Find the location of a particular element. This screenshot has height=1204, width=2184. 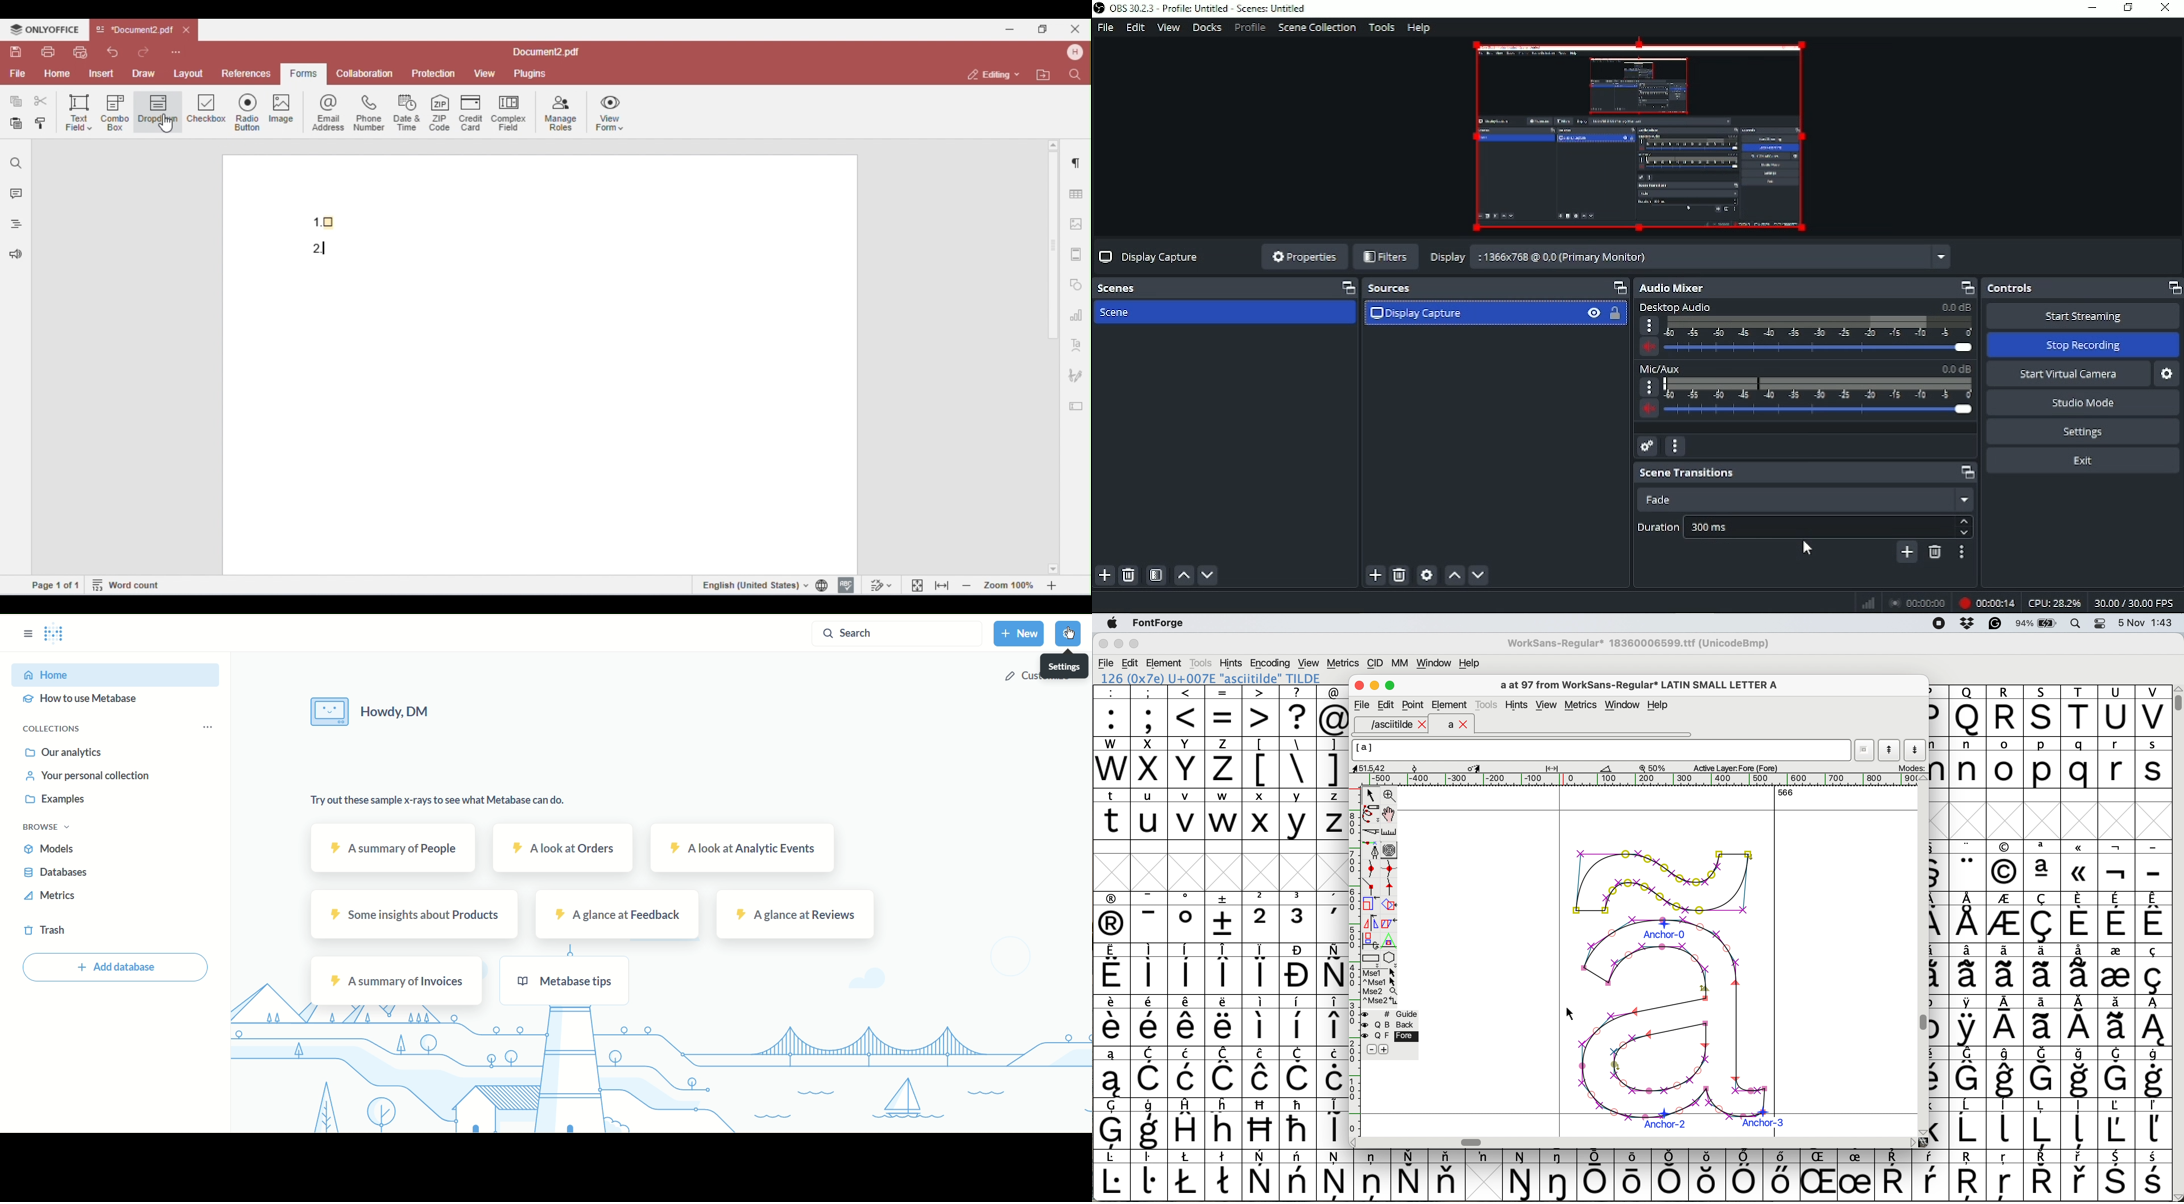

symbol is located at coordinates (2118, 866).